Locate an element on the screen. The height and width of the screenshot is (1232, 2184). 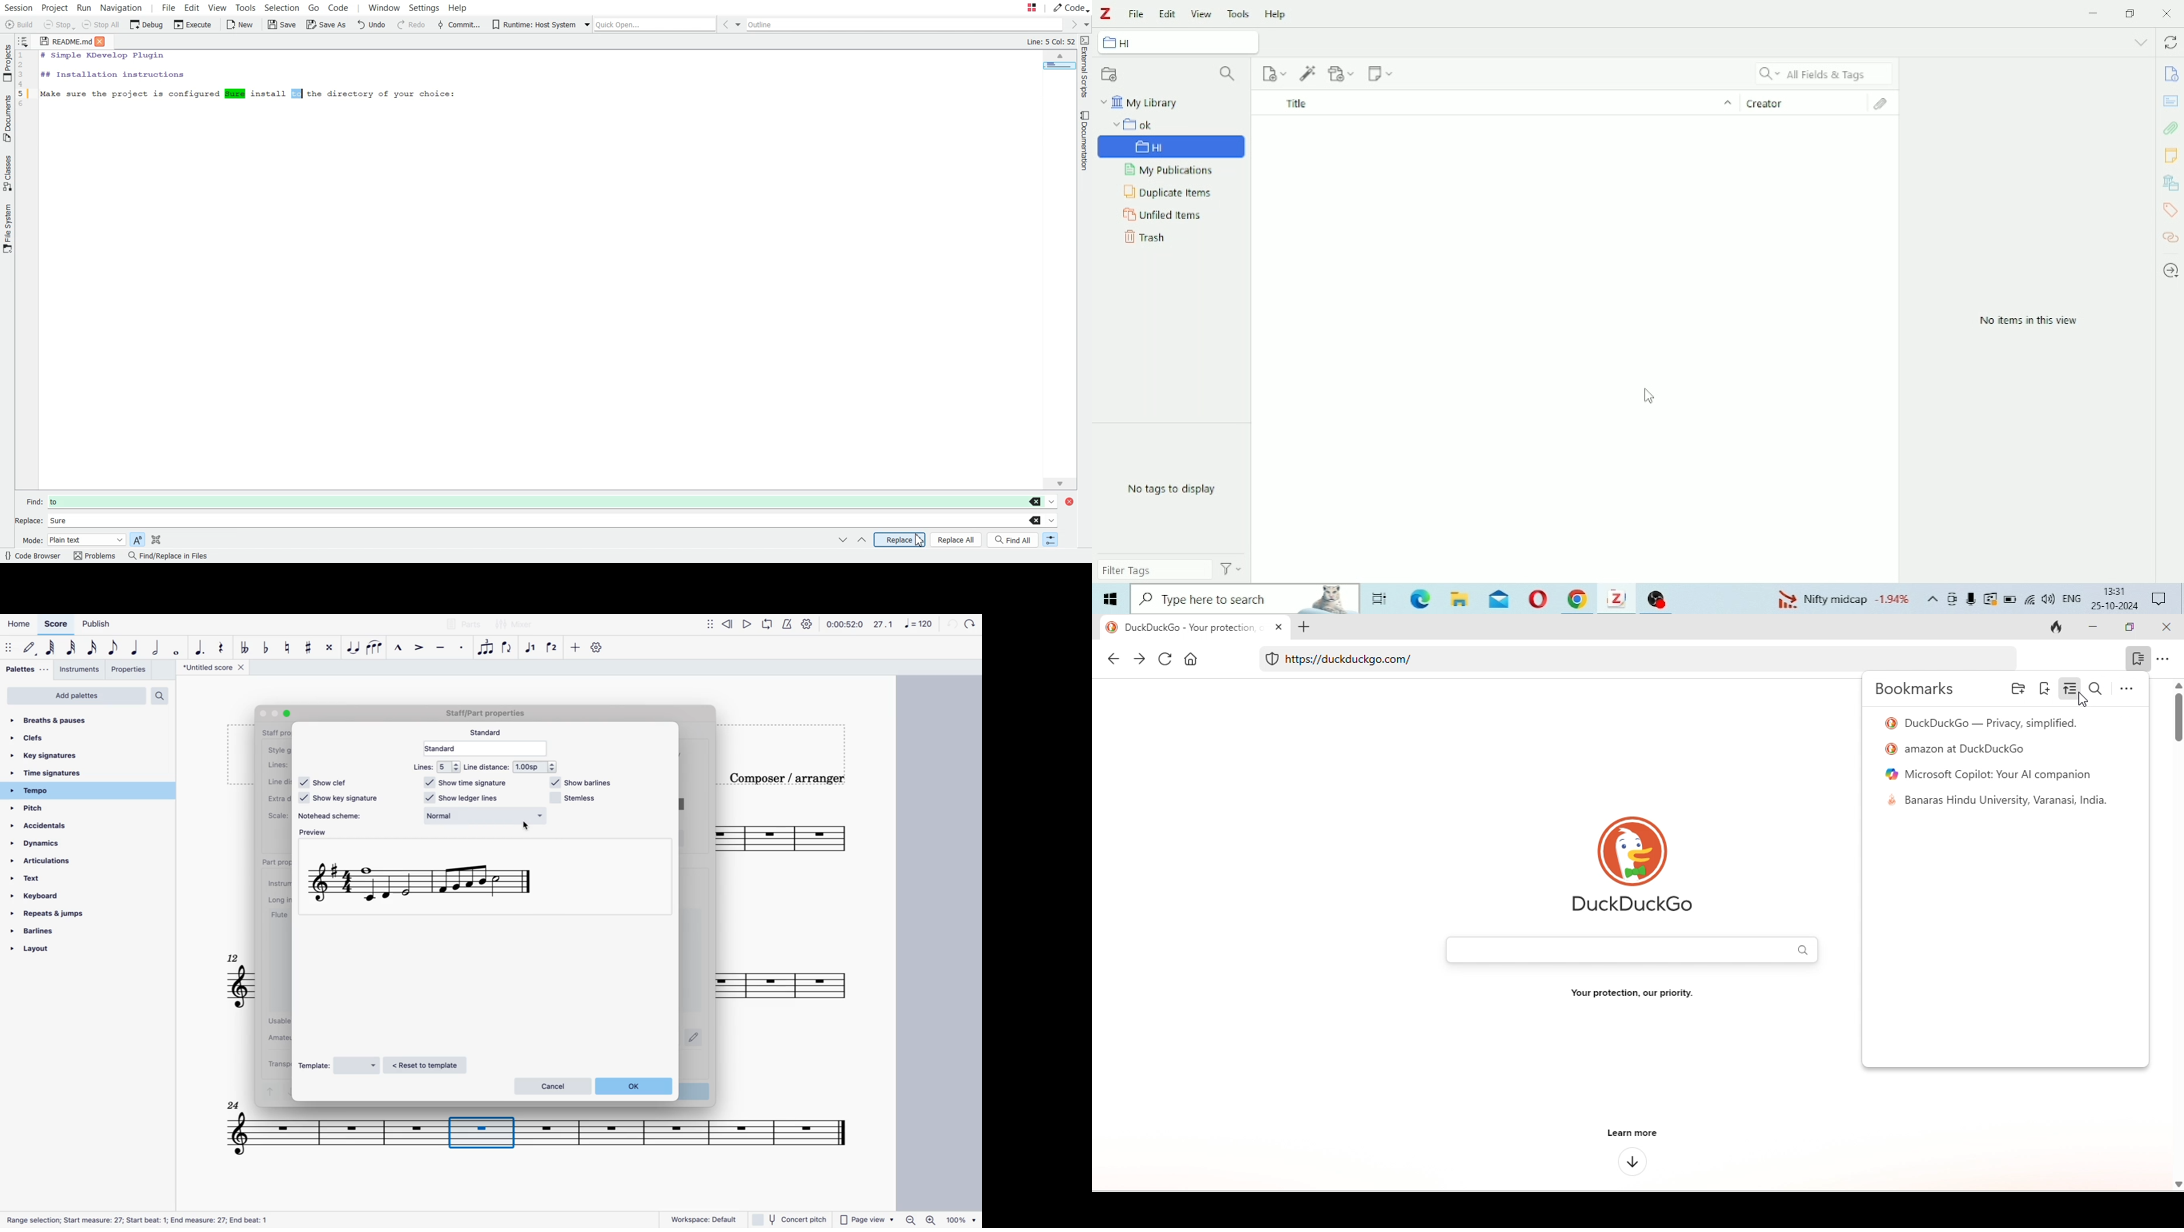
cancel is located at coordinates (551, 1085).